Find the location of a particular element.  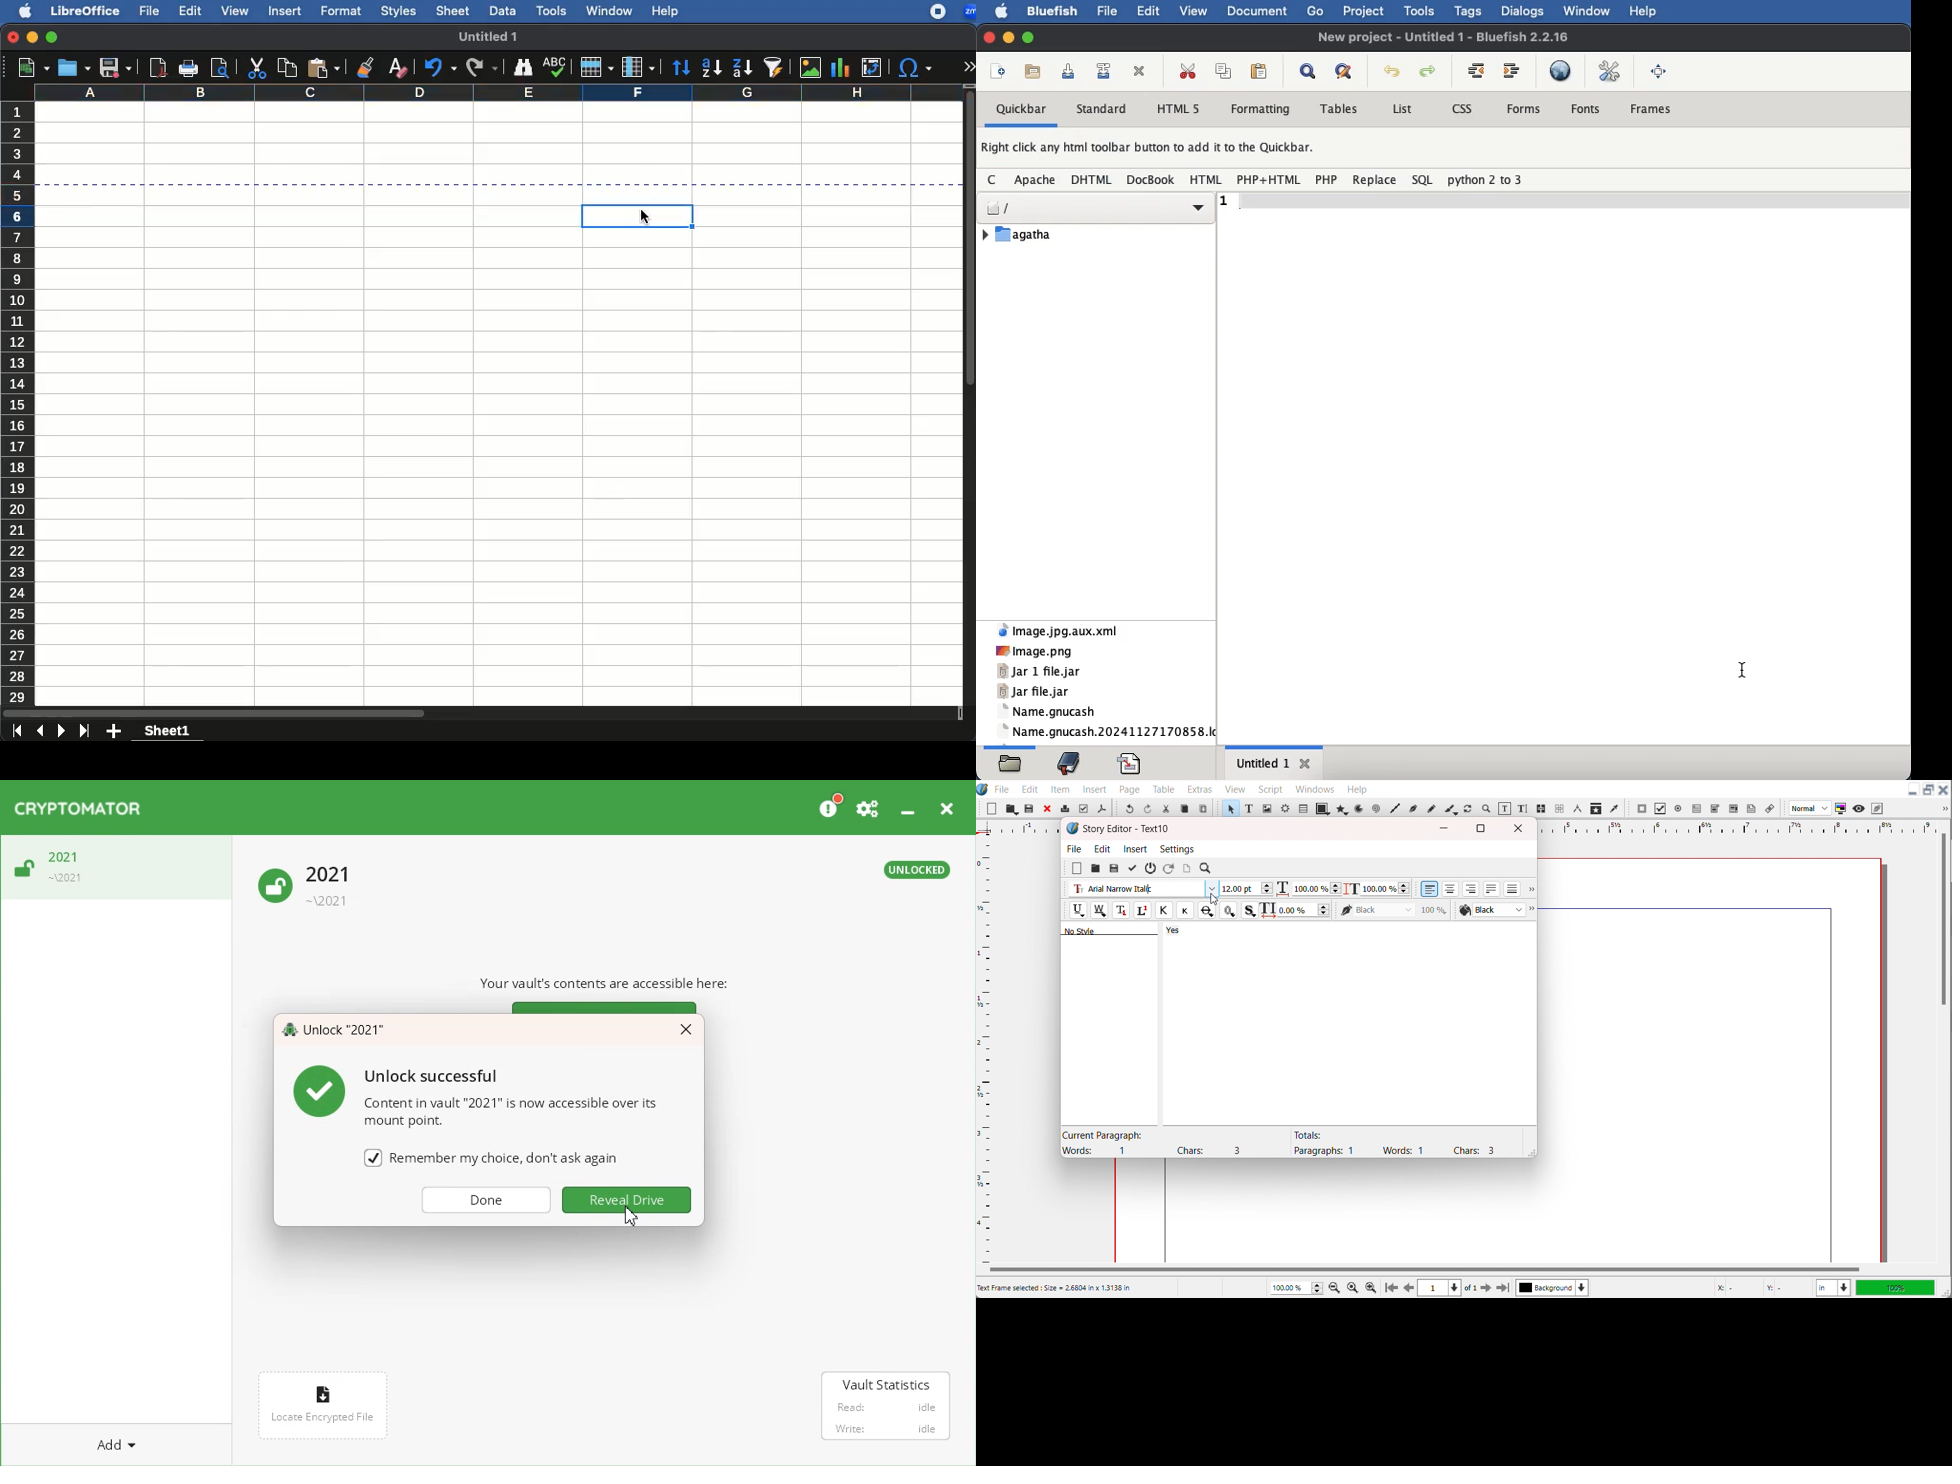

maximize is located at coordinates (51, 37).